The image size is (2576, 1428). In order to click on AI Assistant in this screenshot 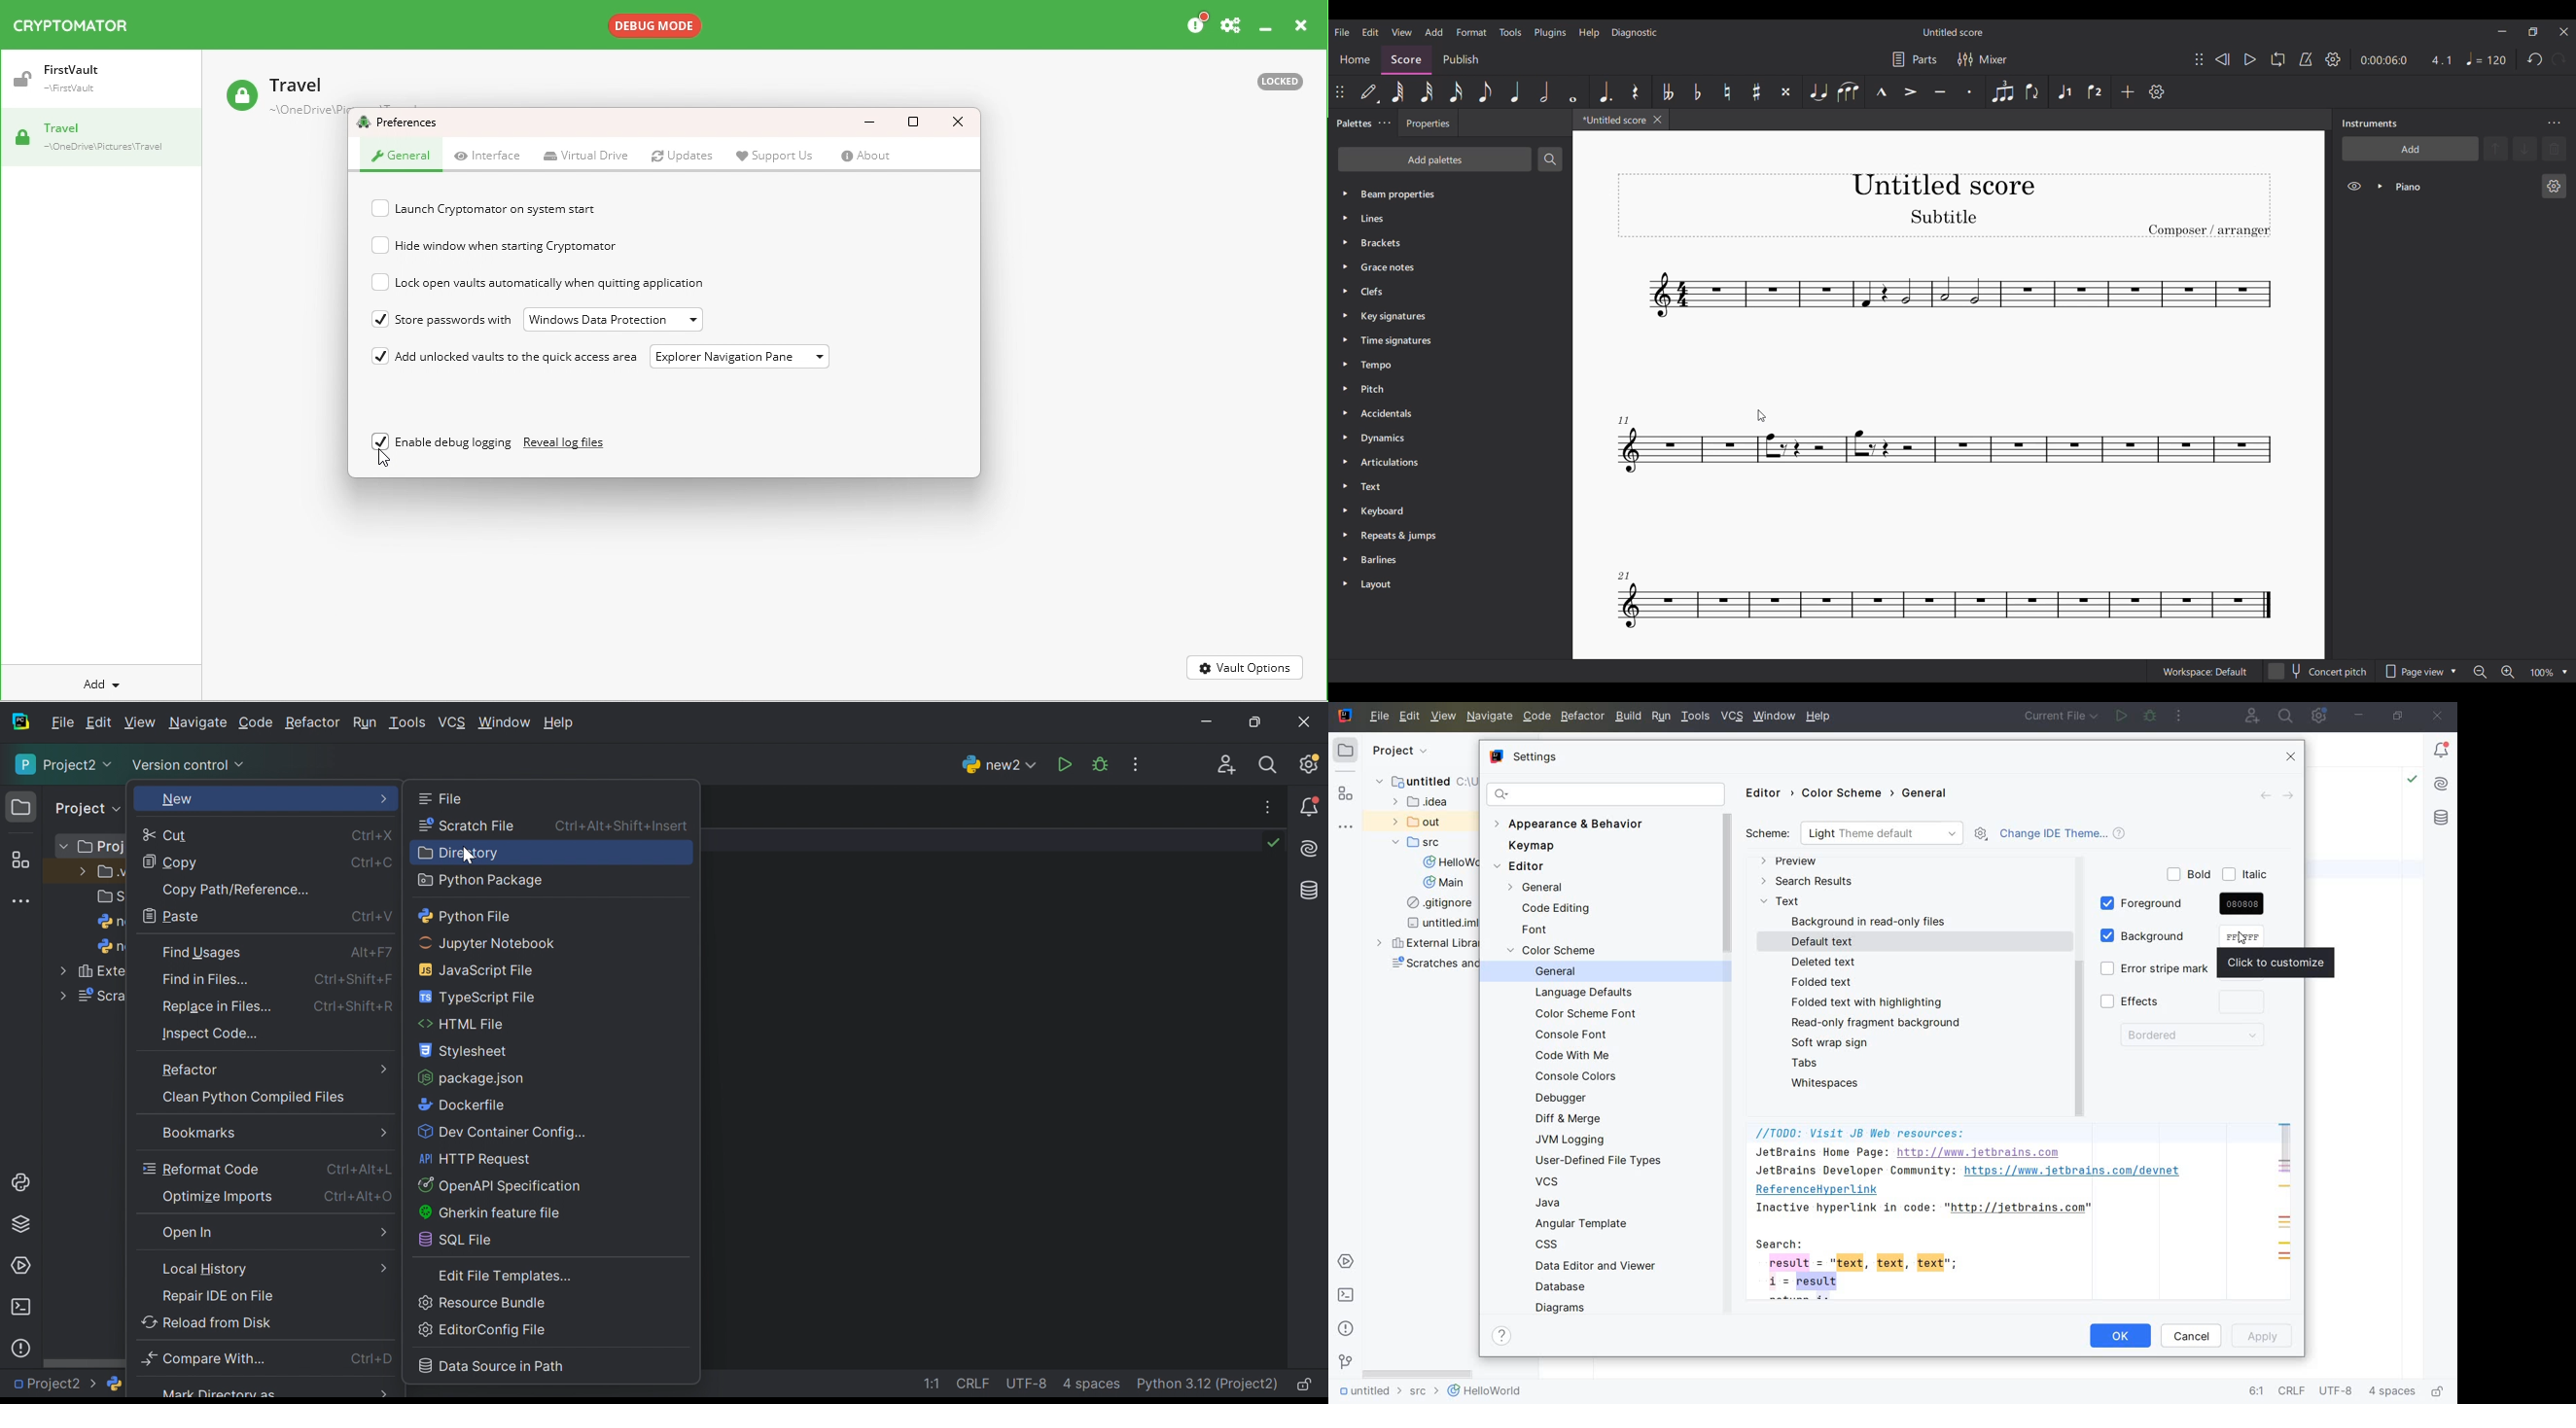, I will do `click(1312, 849)`.